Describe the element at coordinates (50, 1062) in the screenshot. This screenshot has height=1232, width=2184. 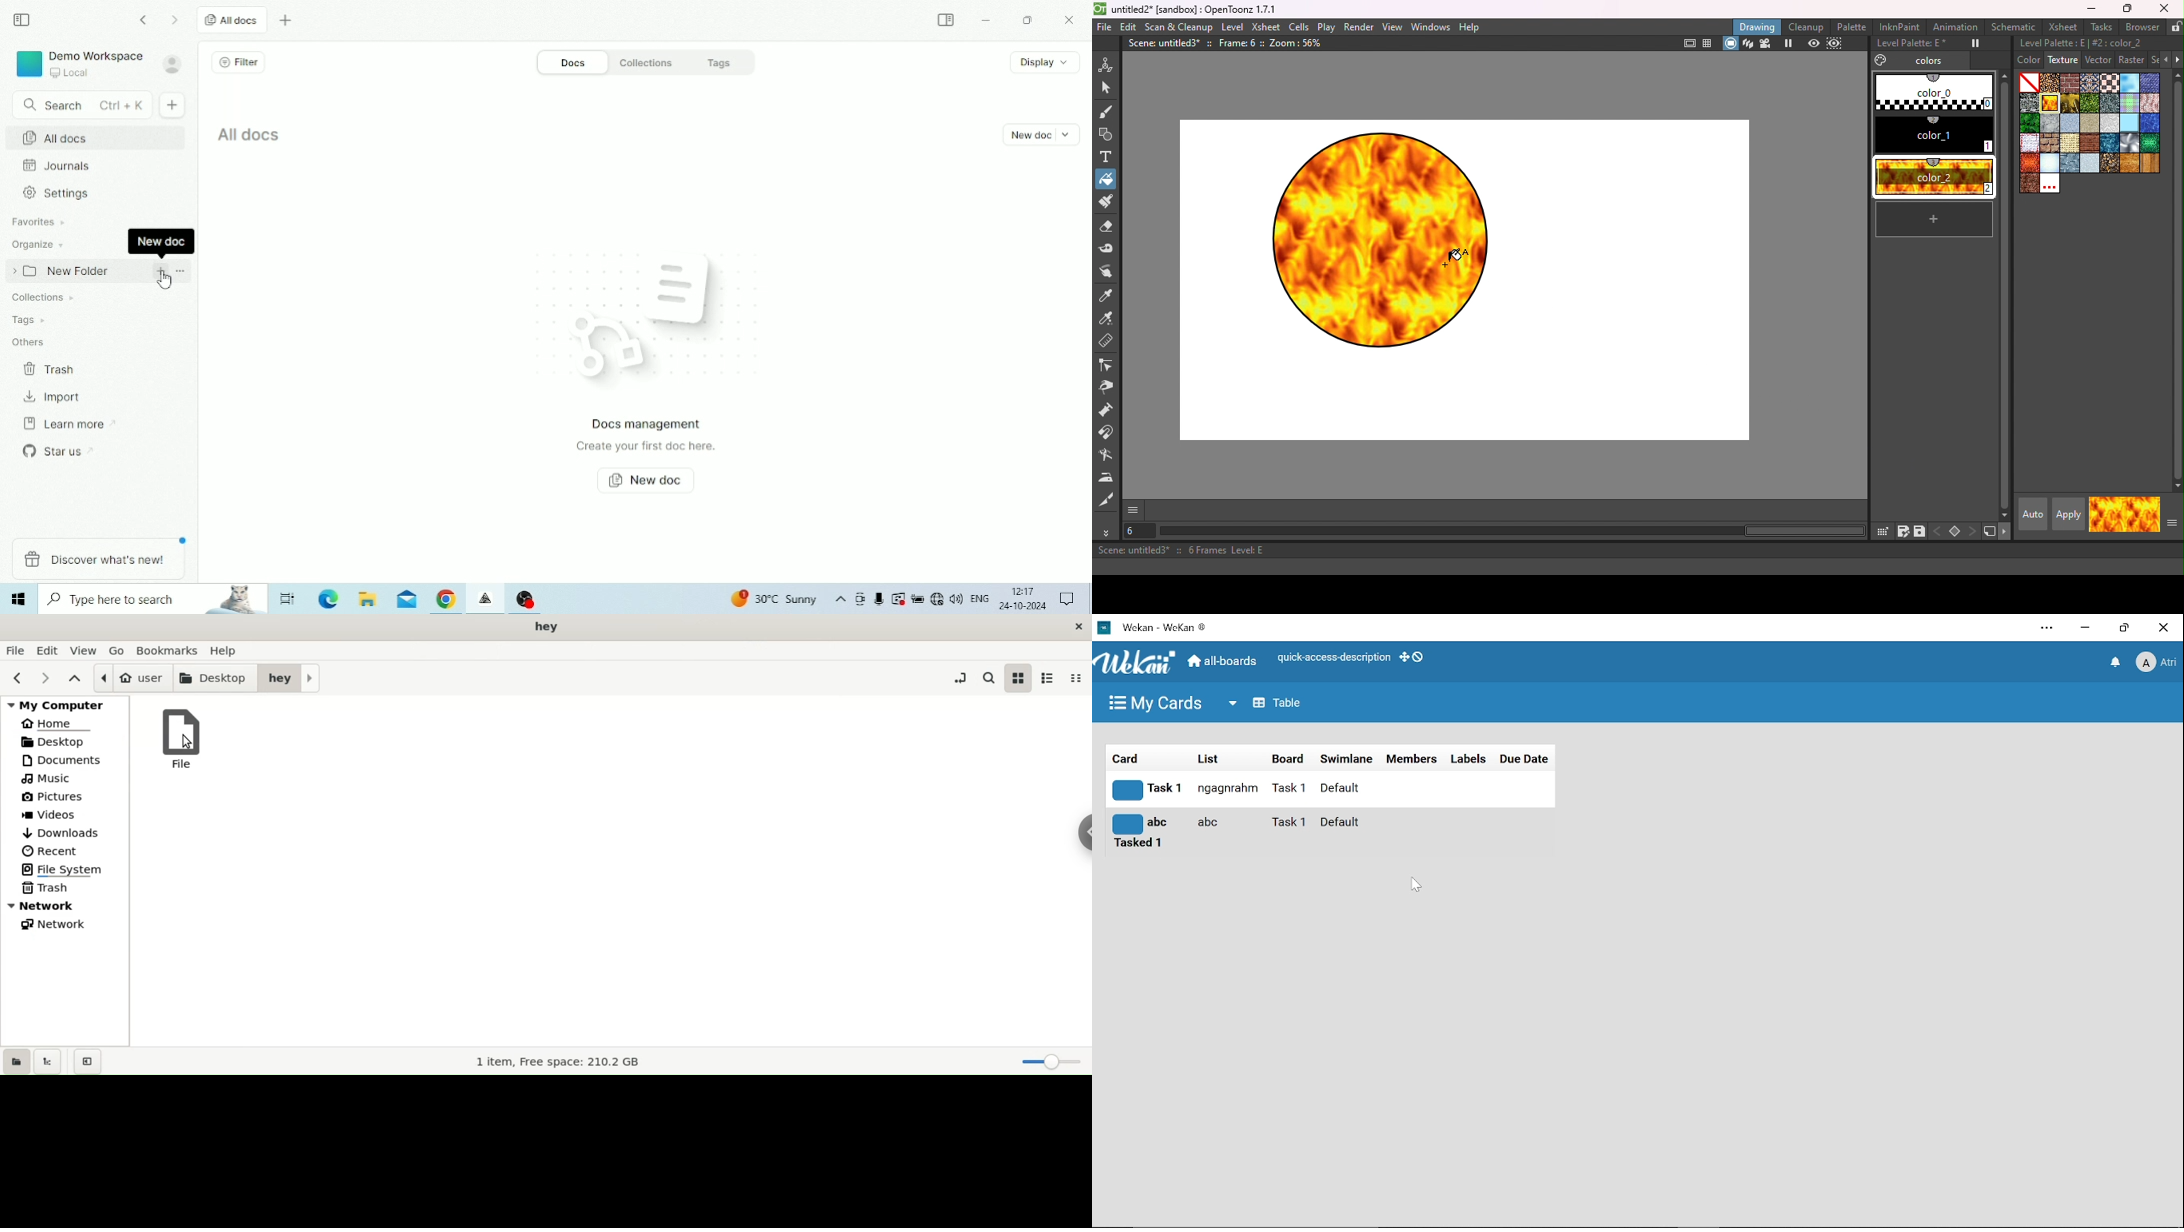
I see `show treeview` at that location.